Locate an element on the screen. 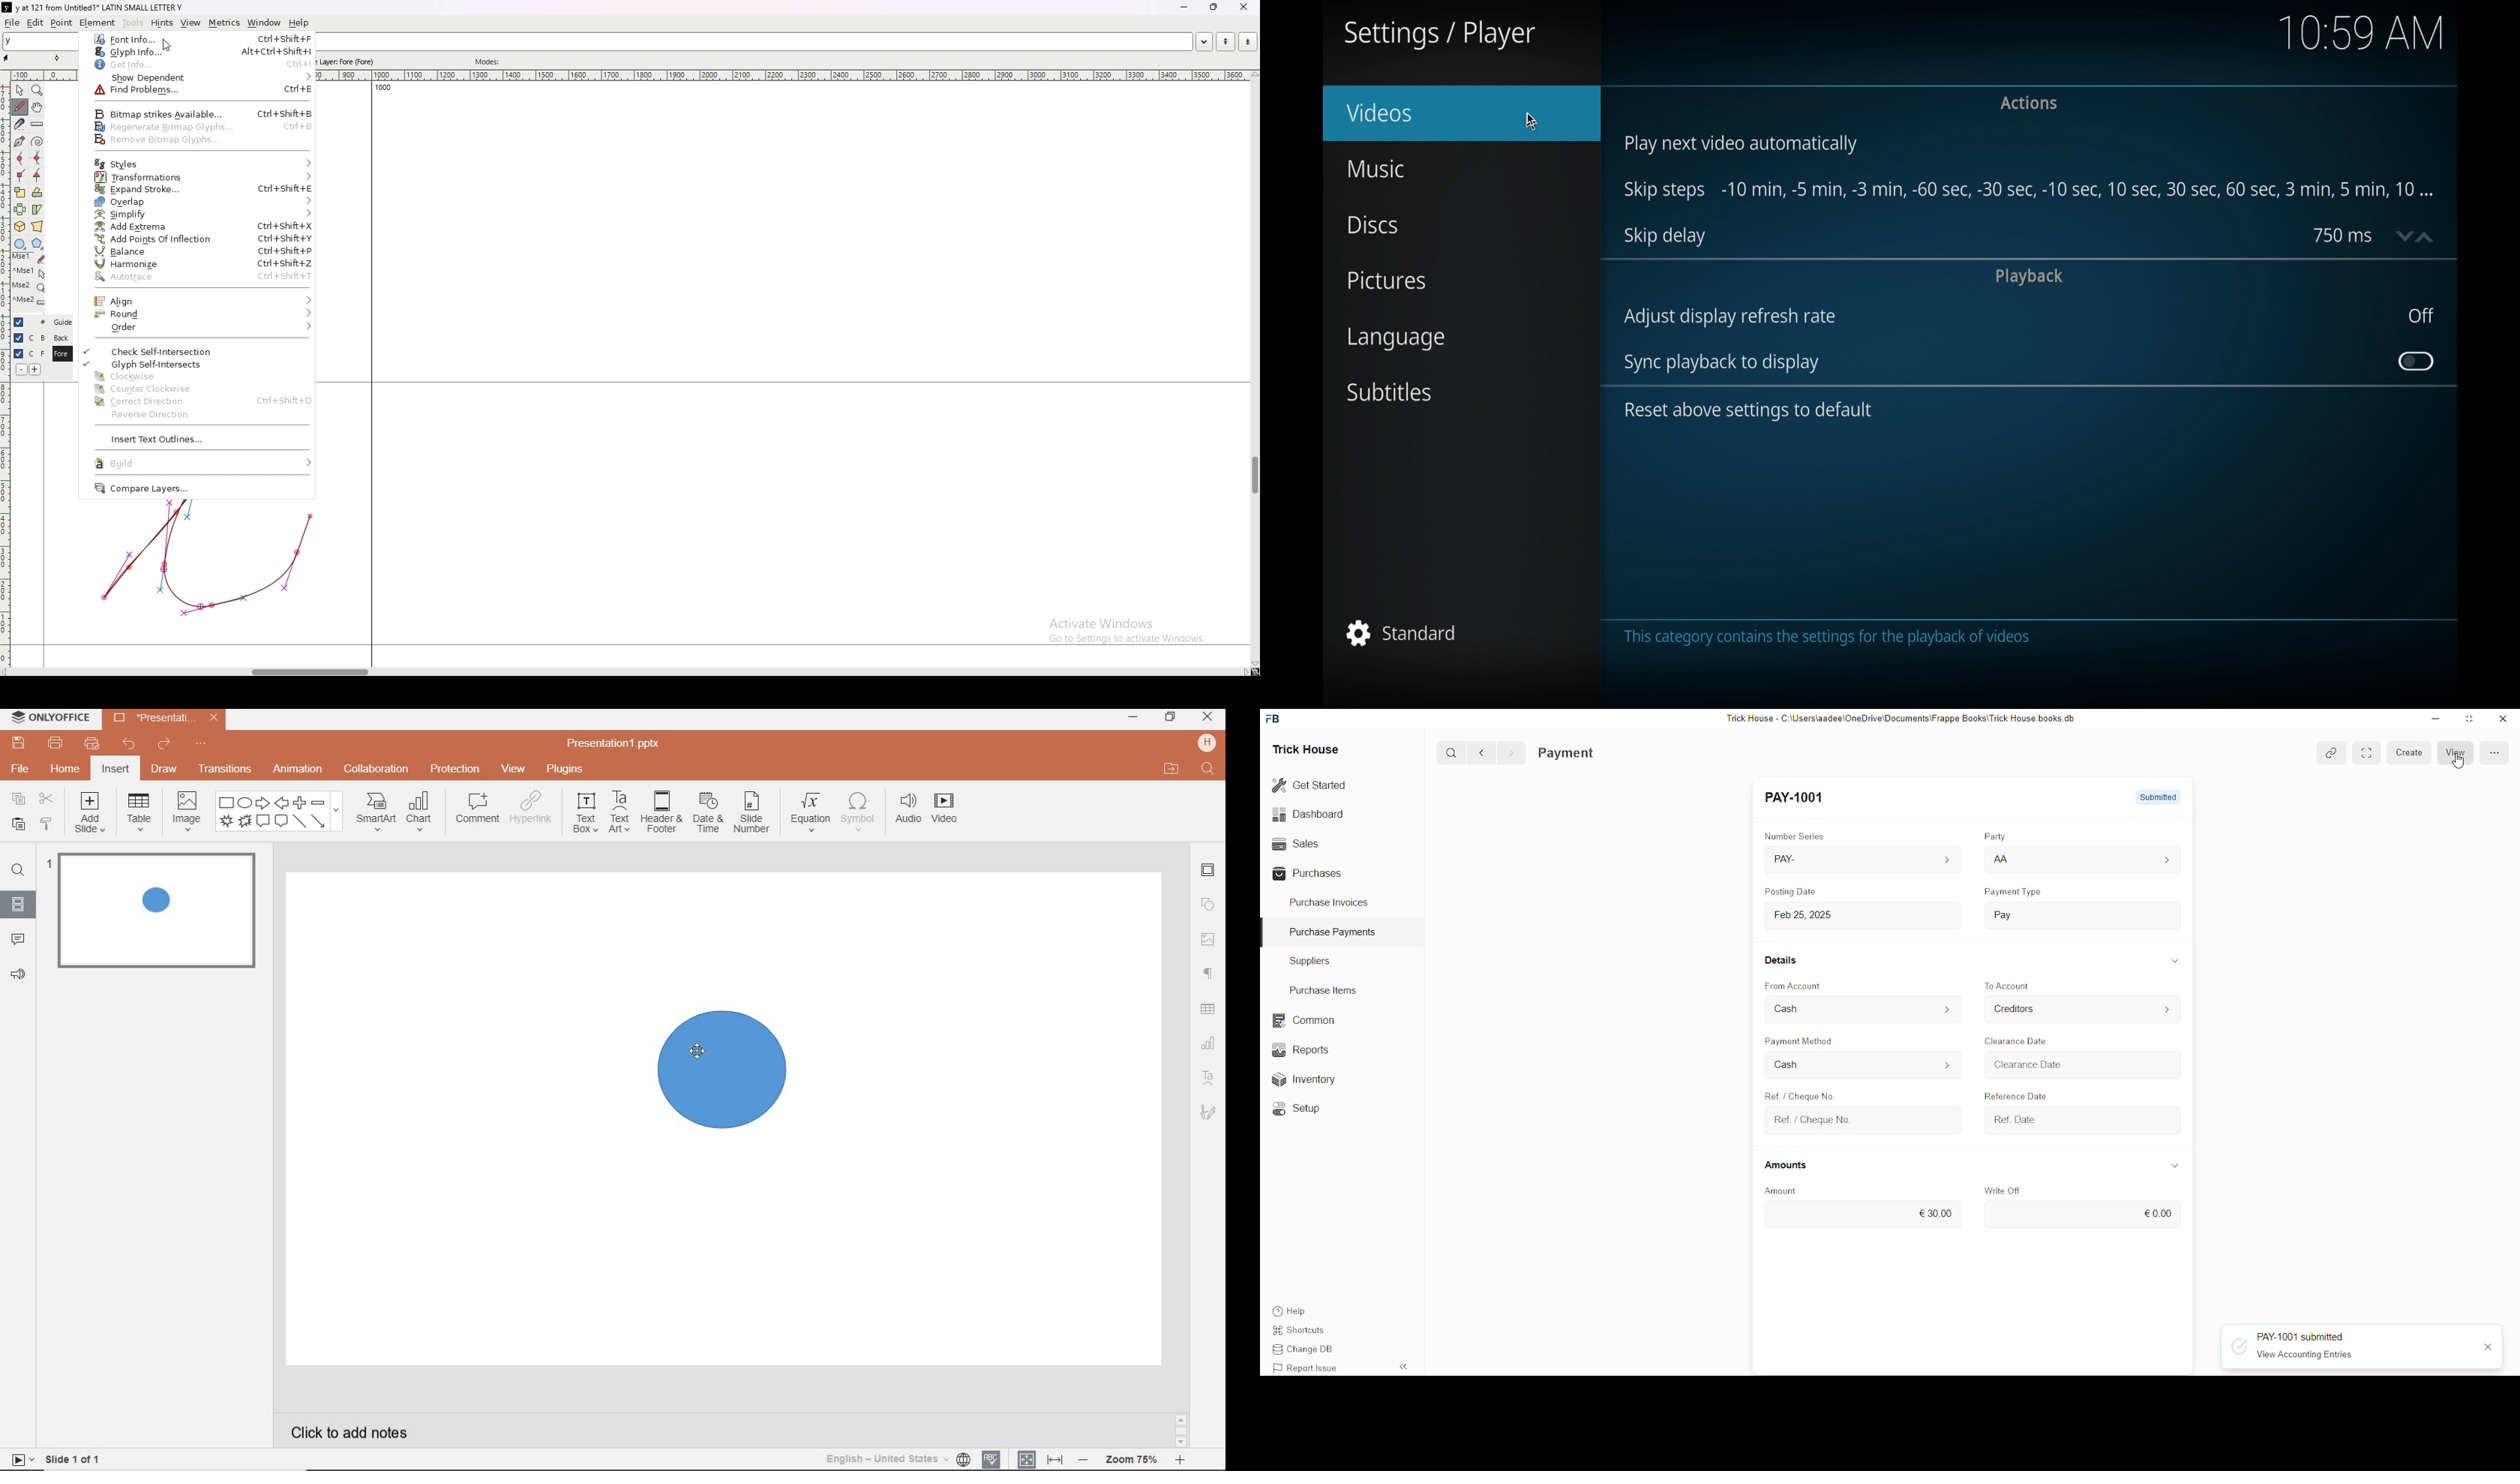  scale the selection is located at coordinates (20, 192).